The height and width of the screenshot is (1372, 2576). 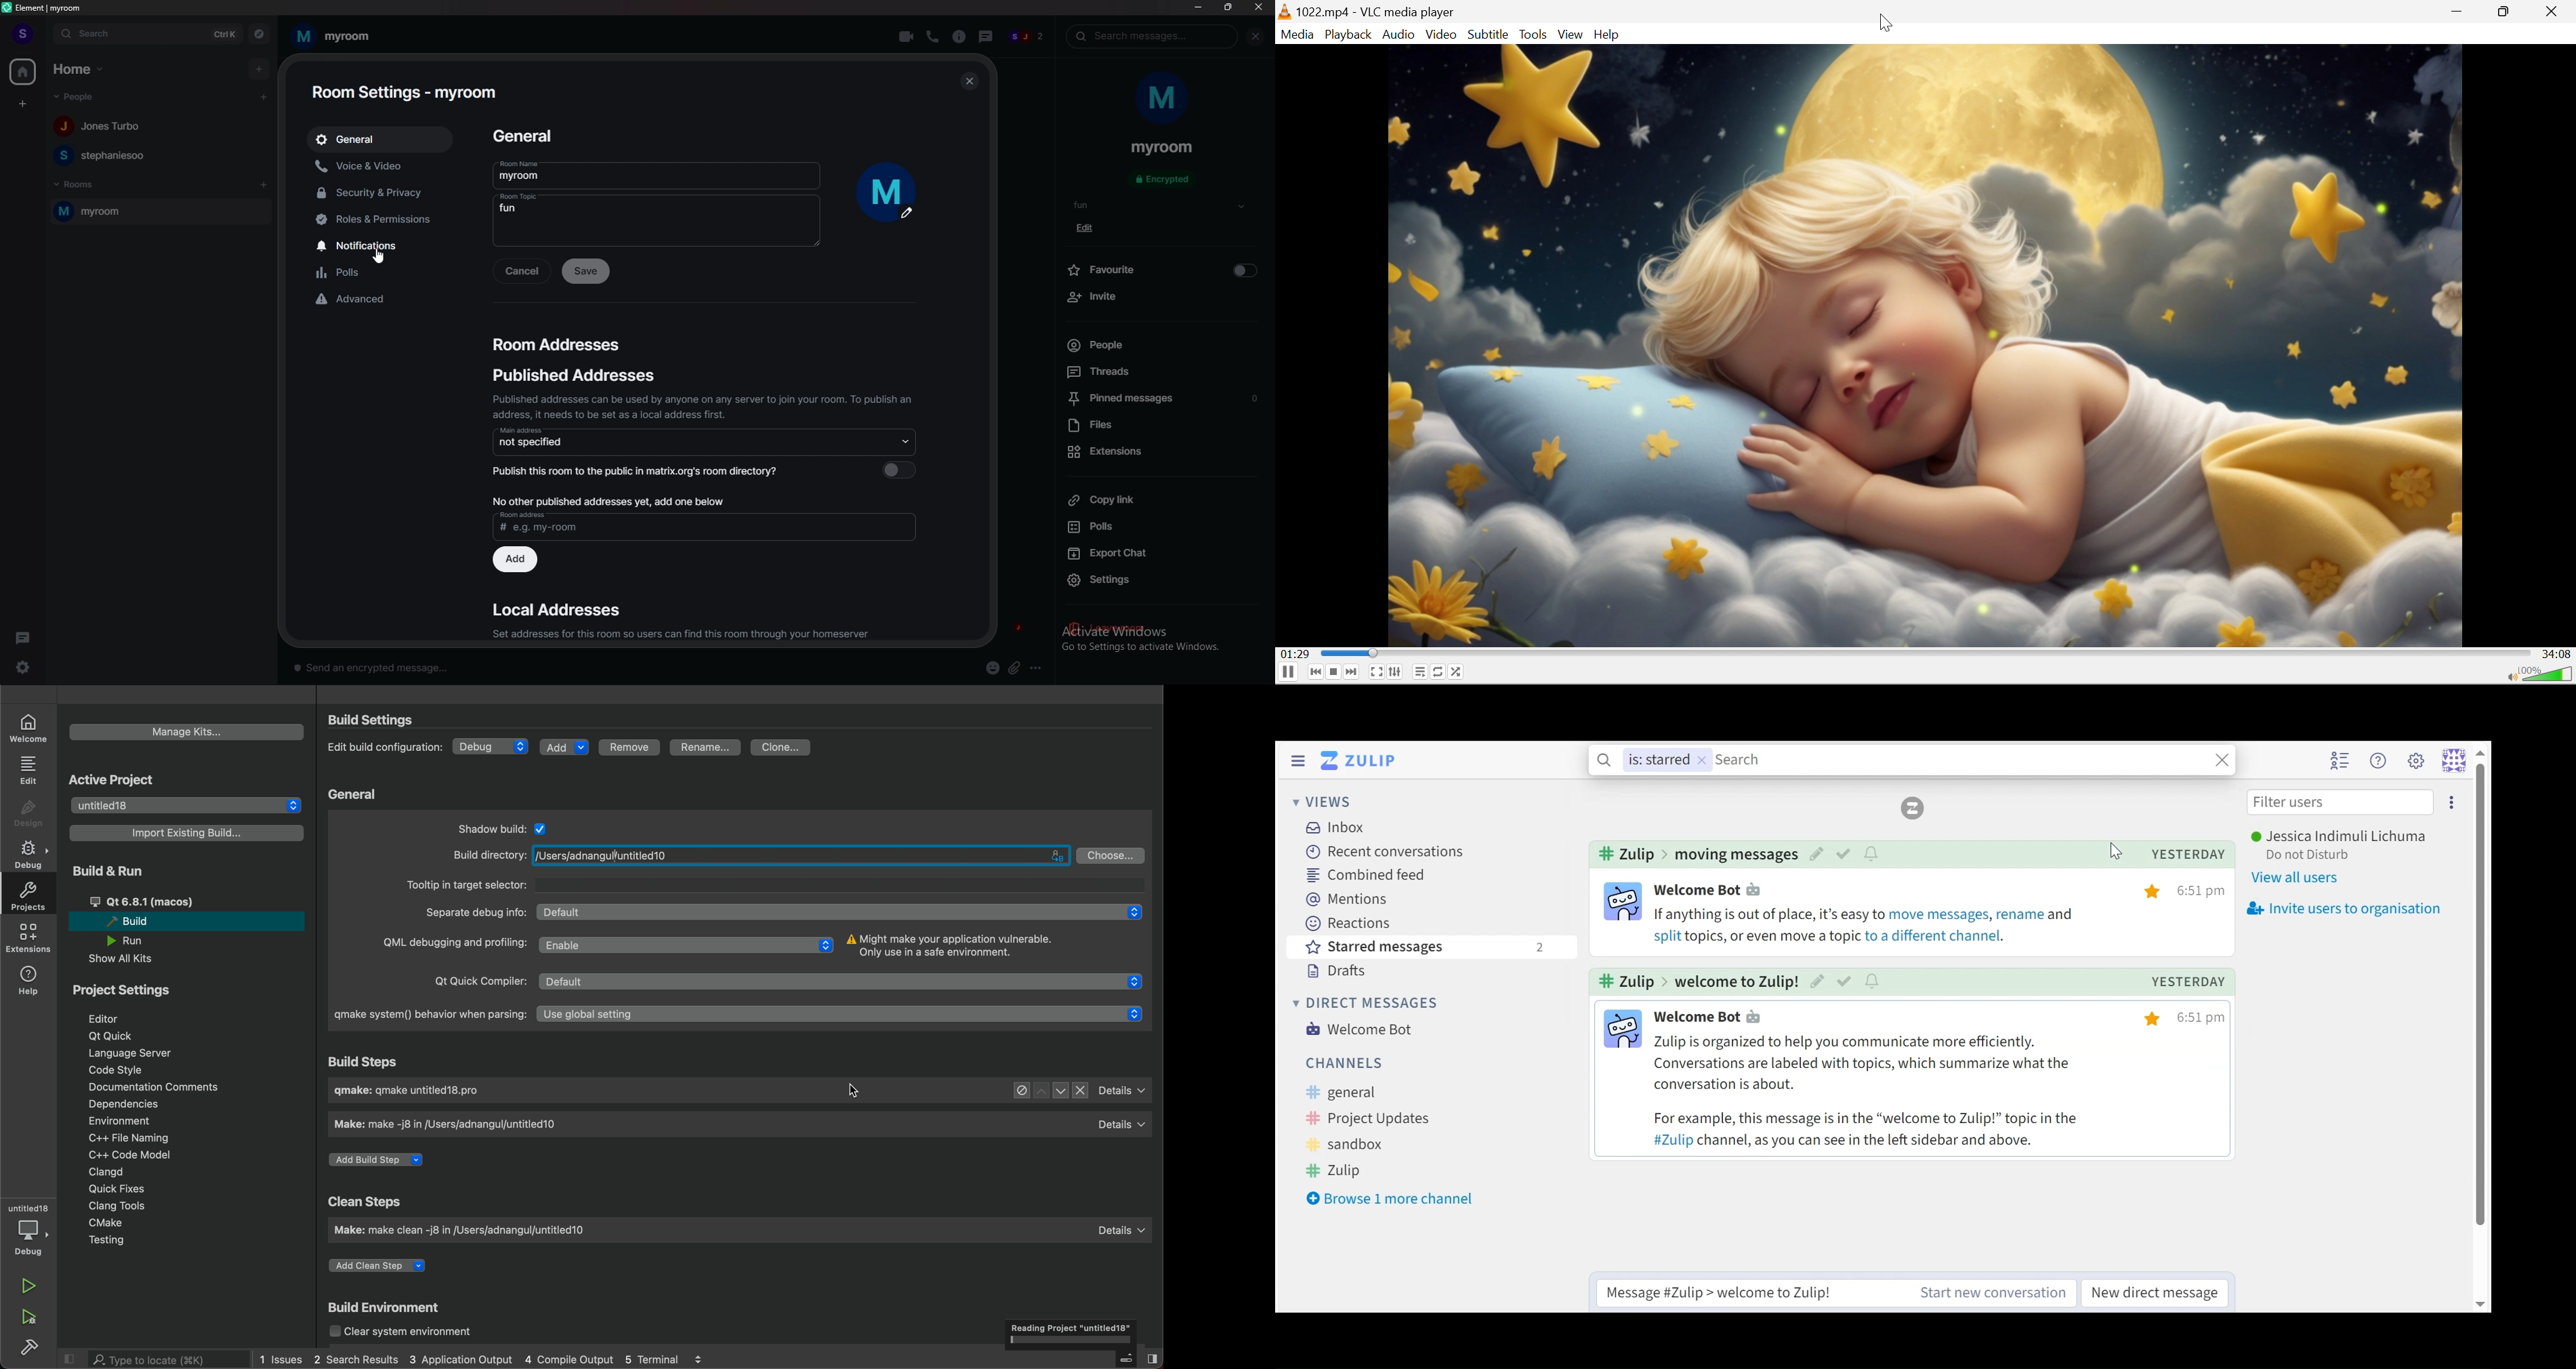 What do you see at coordinates (30, 1348) in the screenshot?
I see `build` at bounding box center [30, 1348].